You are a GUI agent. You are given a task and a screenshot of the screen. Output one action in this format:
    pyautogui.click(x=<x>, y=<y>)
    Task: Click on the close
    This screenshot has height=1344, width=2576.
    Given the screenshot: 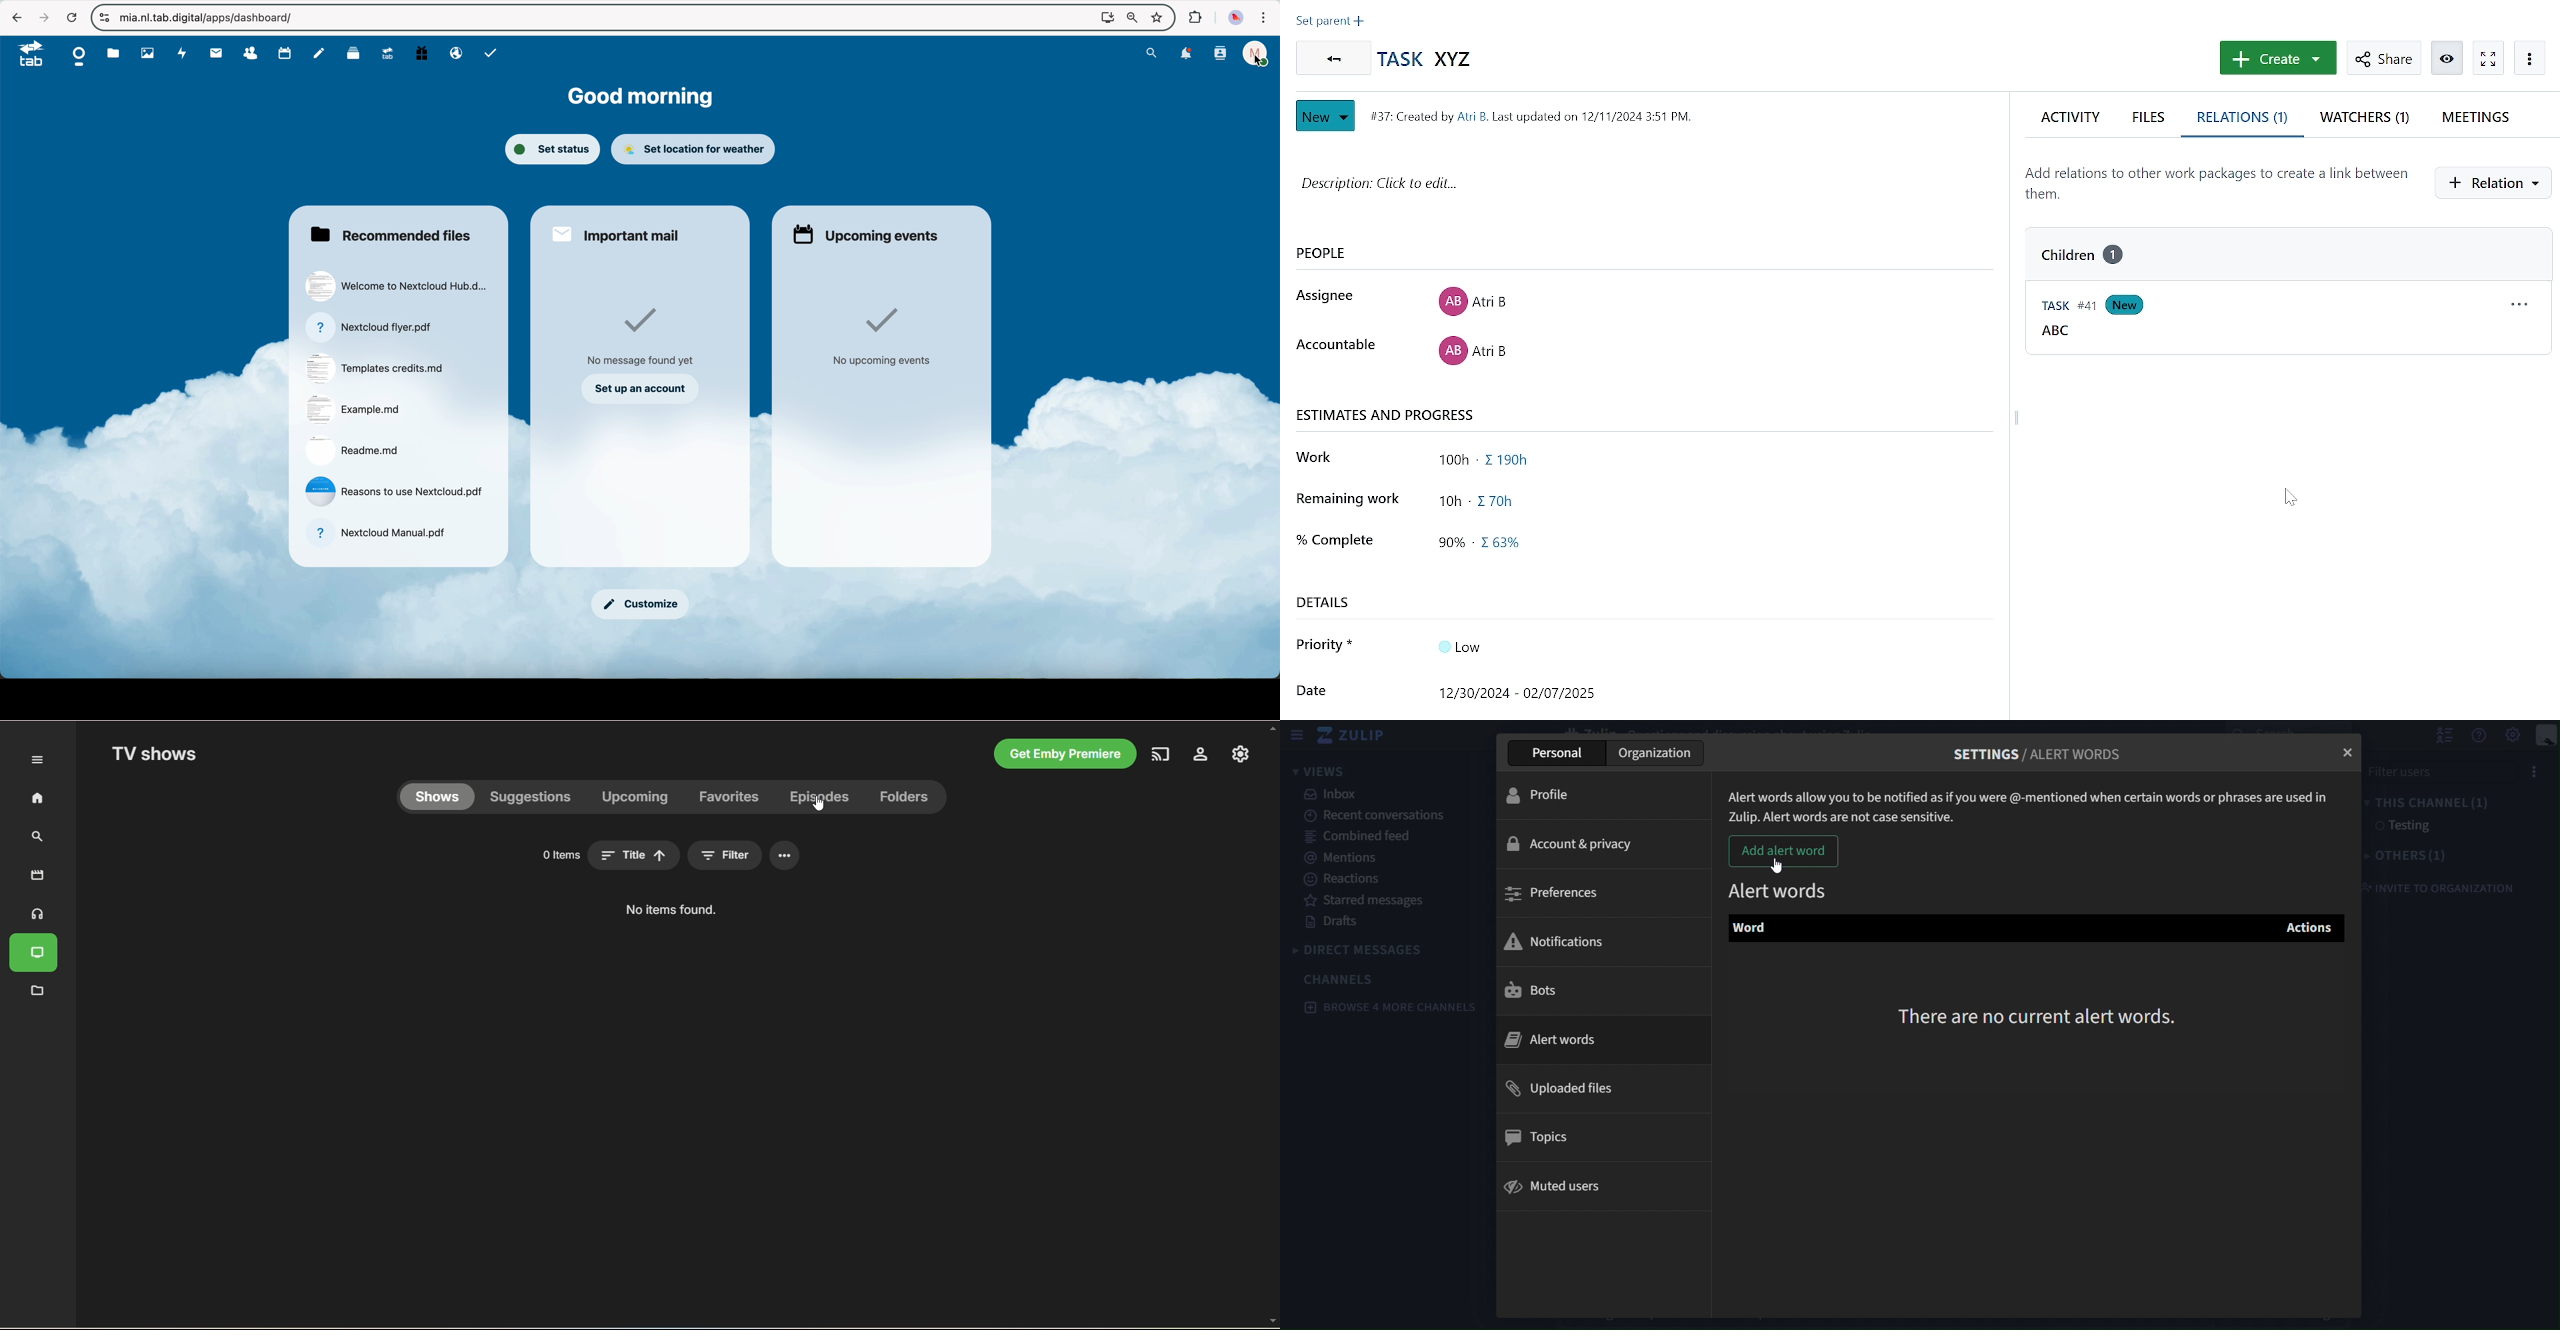 What is the action you would take?
    pyautogui.click(x=2350, y=754)
    